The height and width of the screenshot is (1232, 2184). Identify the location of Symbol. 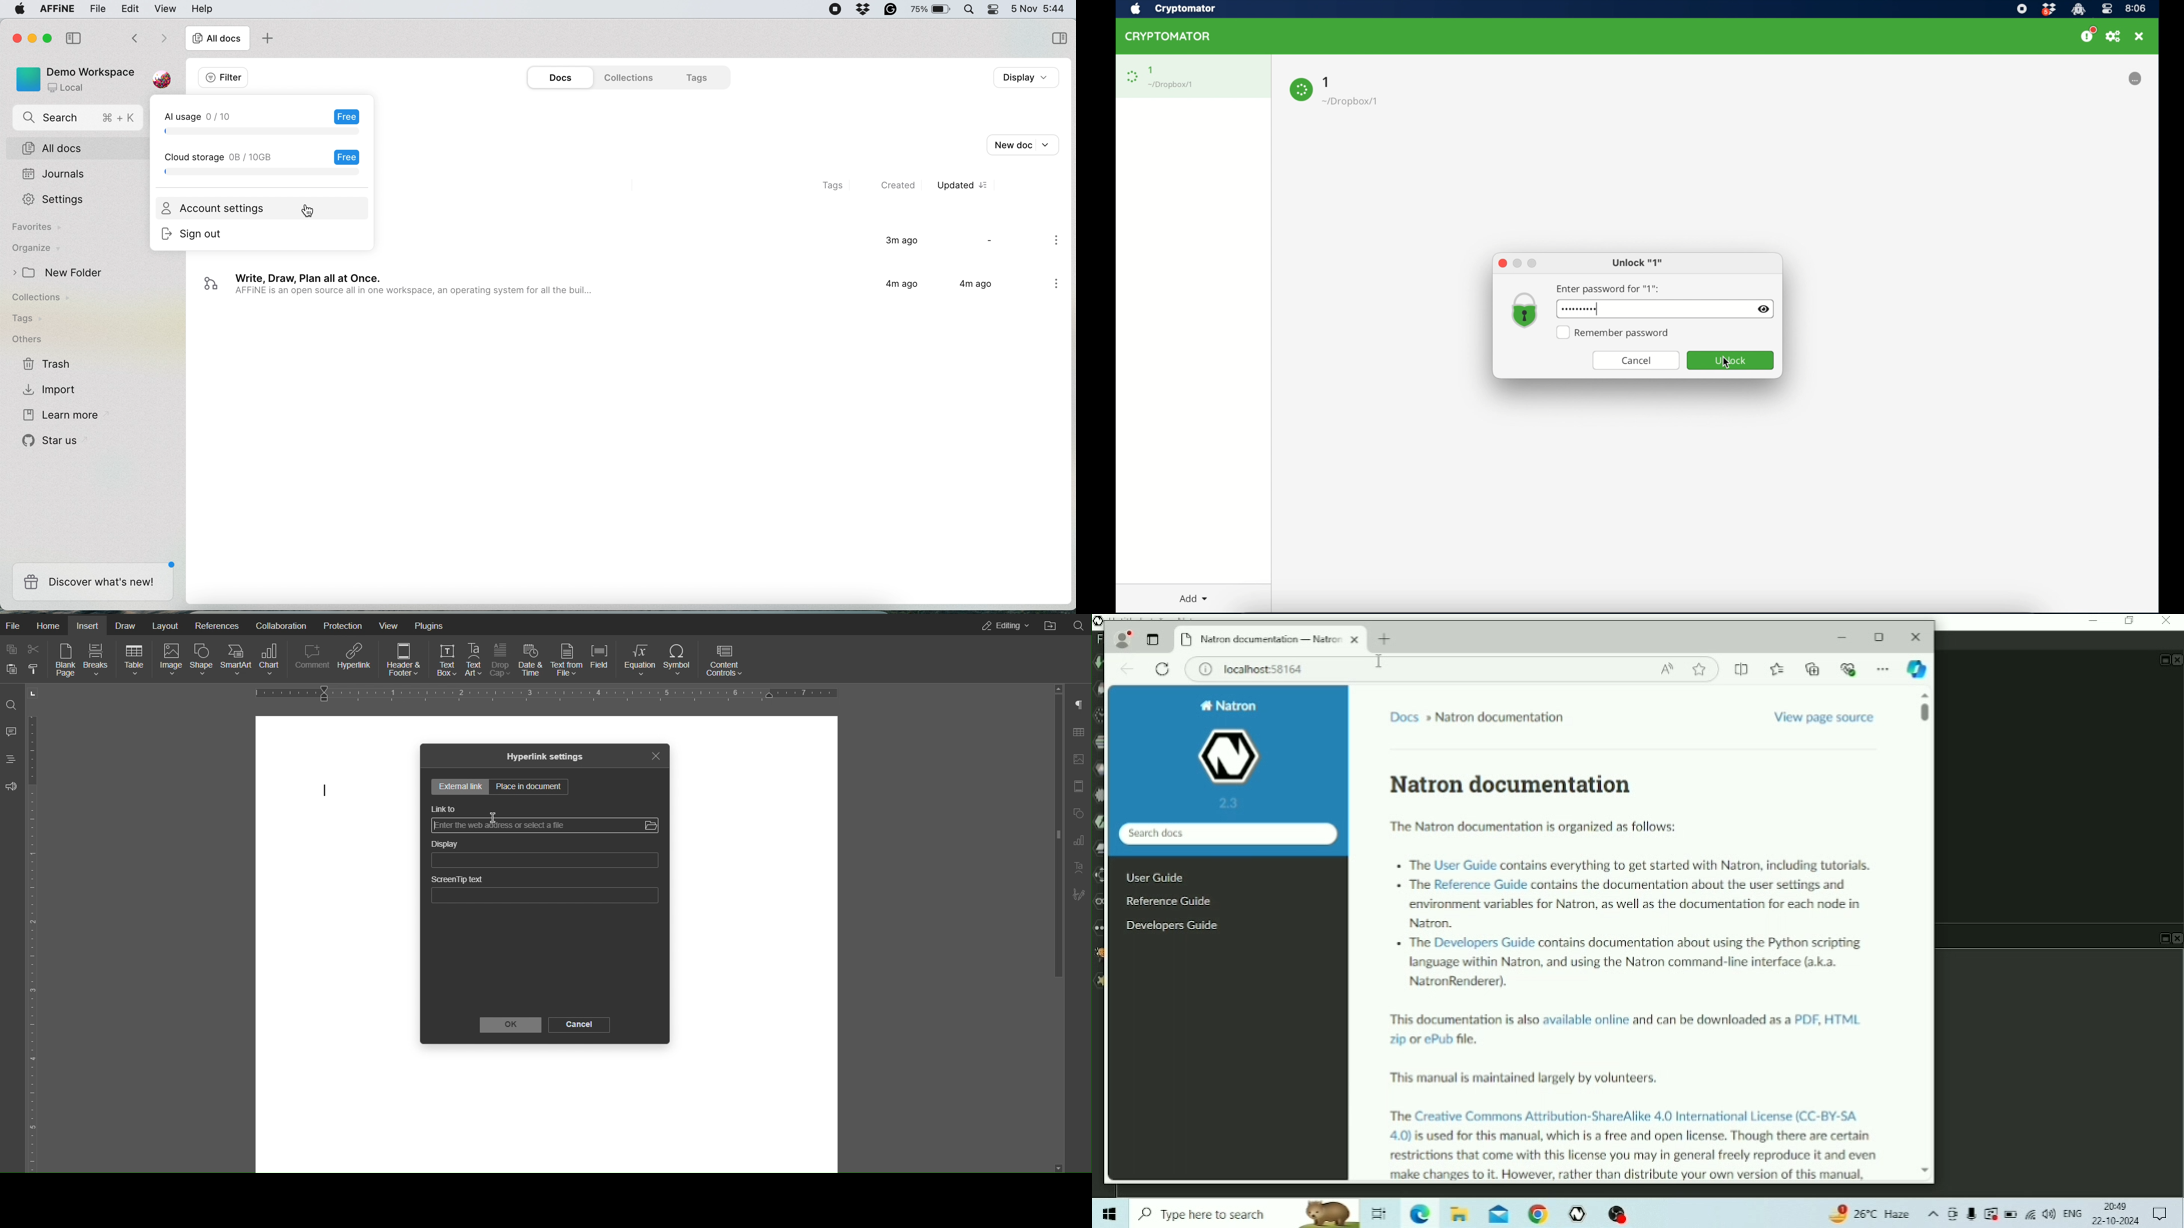
(679, 660).